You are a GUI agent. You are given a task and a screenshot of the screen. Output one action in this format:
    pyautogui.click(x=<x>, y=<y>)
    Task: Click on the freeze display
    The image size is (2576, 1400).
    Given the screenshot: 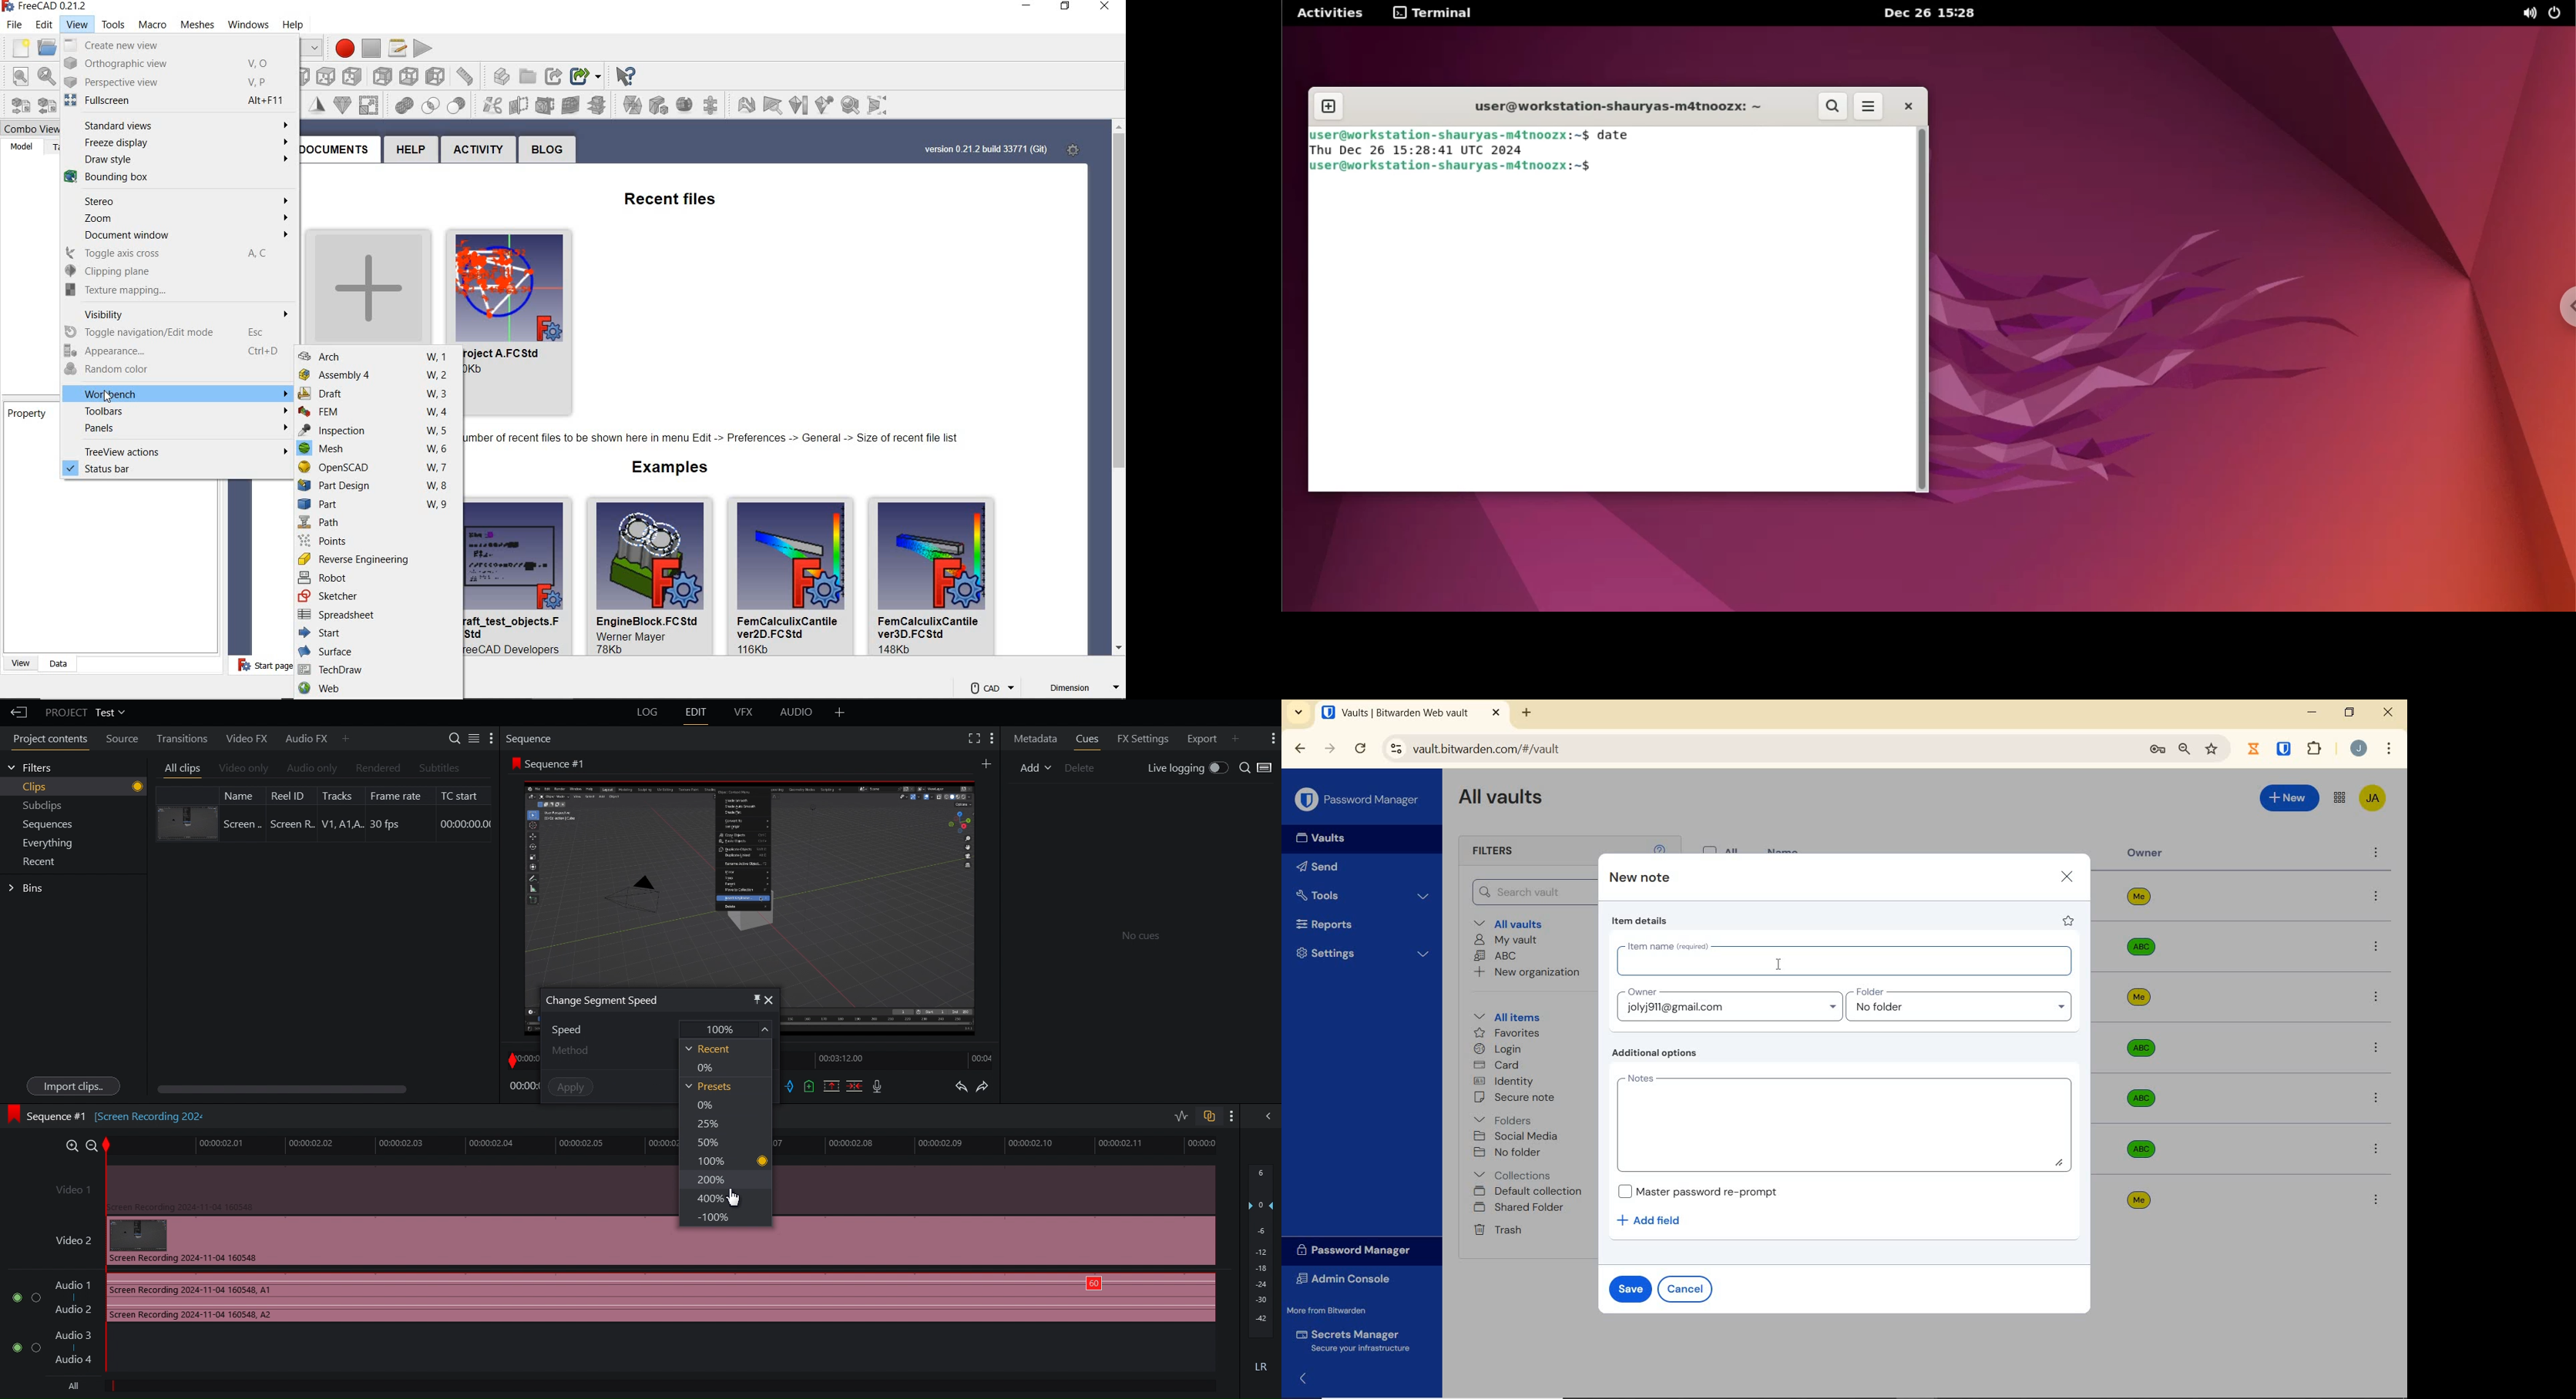 What is the action you would take?
    pyautogui.click(x=178, y=144)
    